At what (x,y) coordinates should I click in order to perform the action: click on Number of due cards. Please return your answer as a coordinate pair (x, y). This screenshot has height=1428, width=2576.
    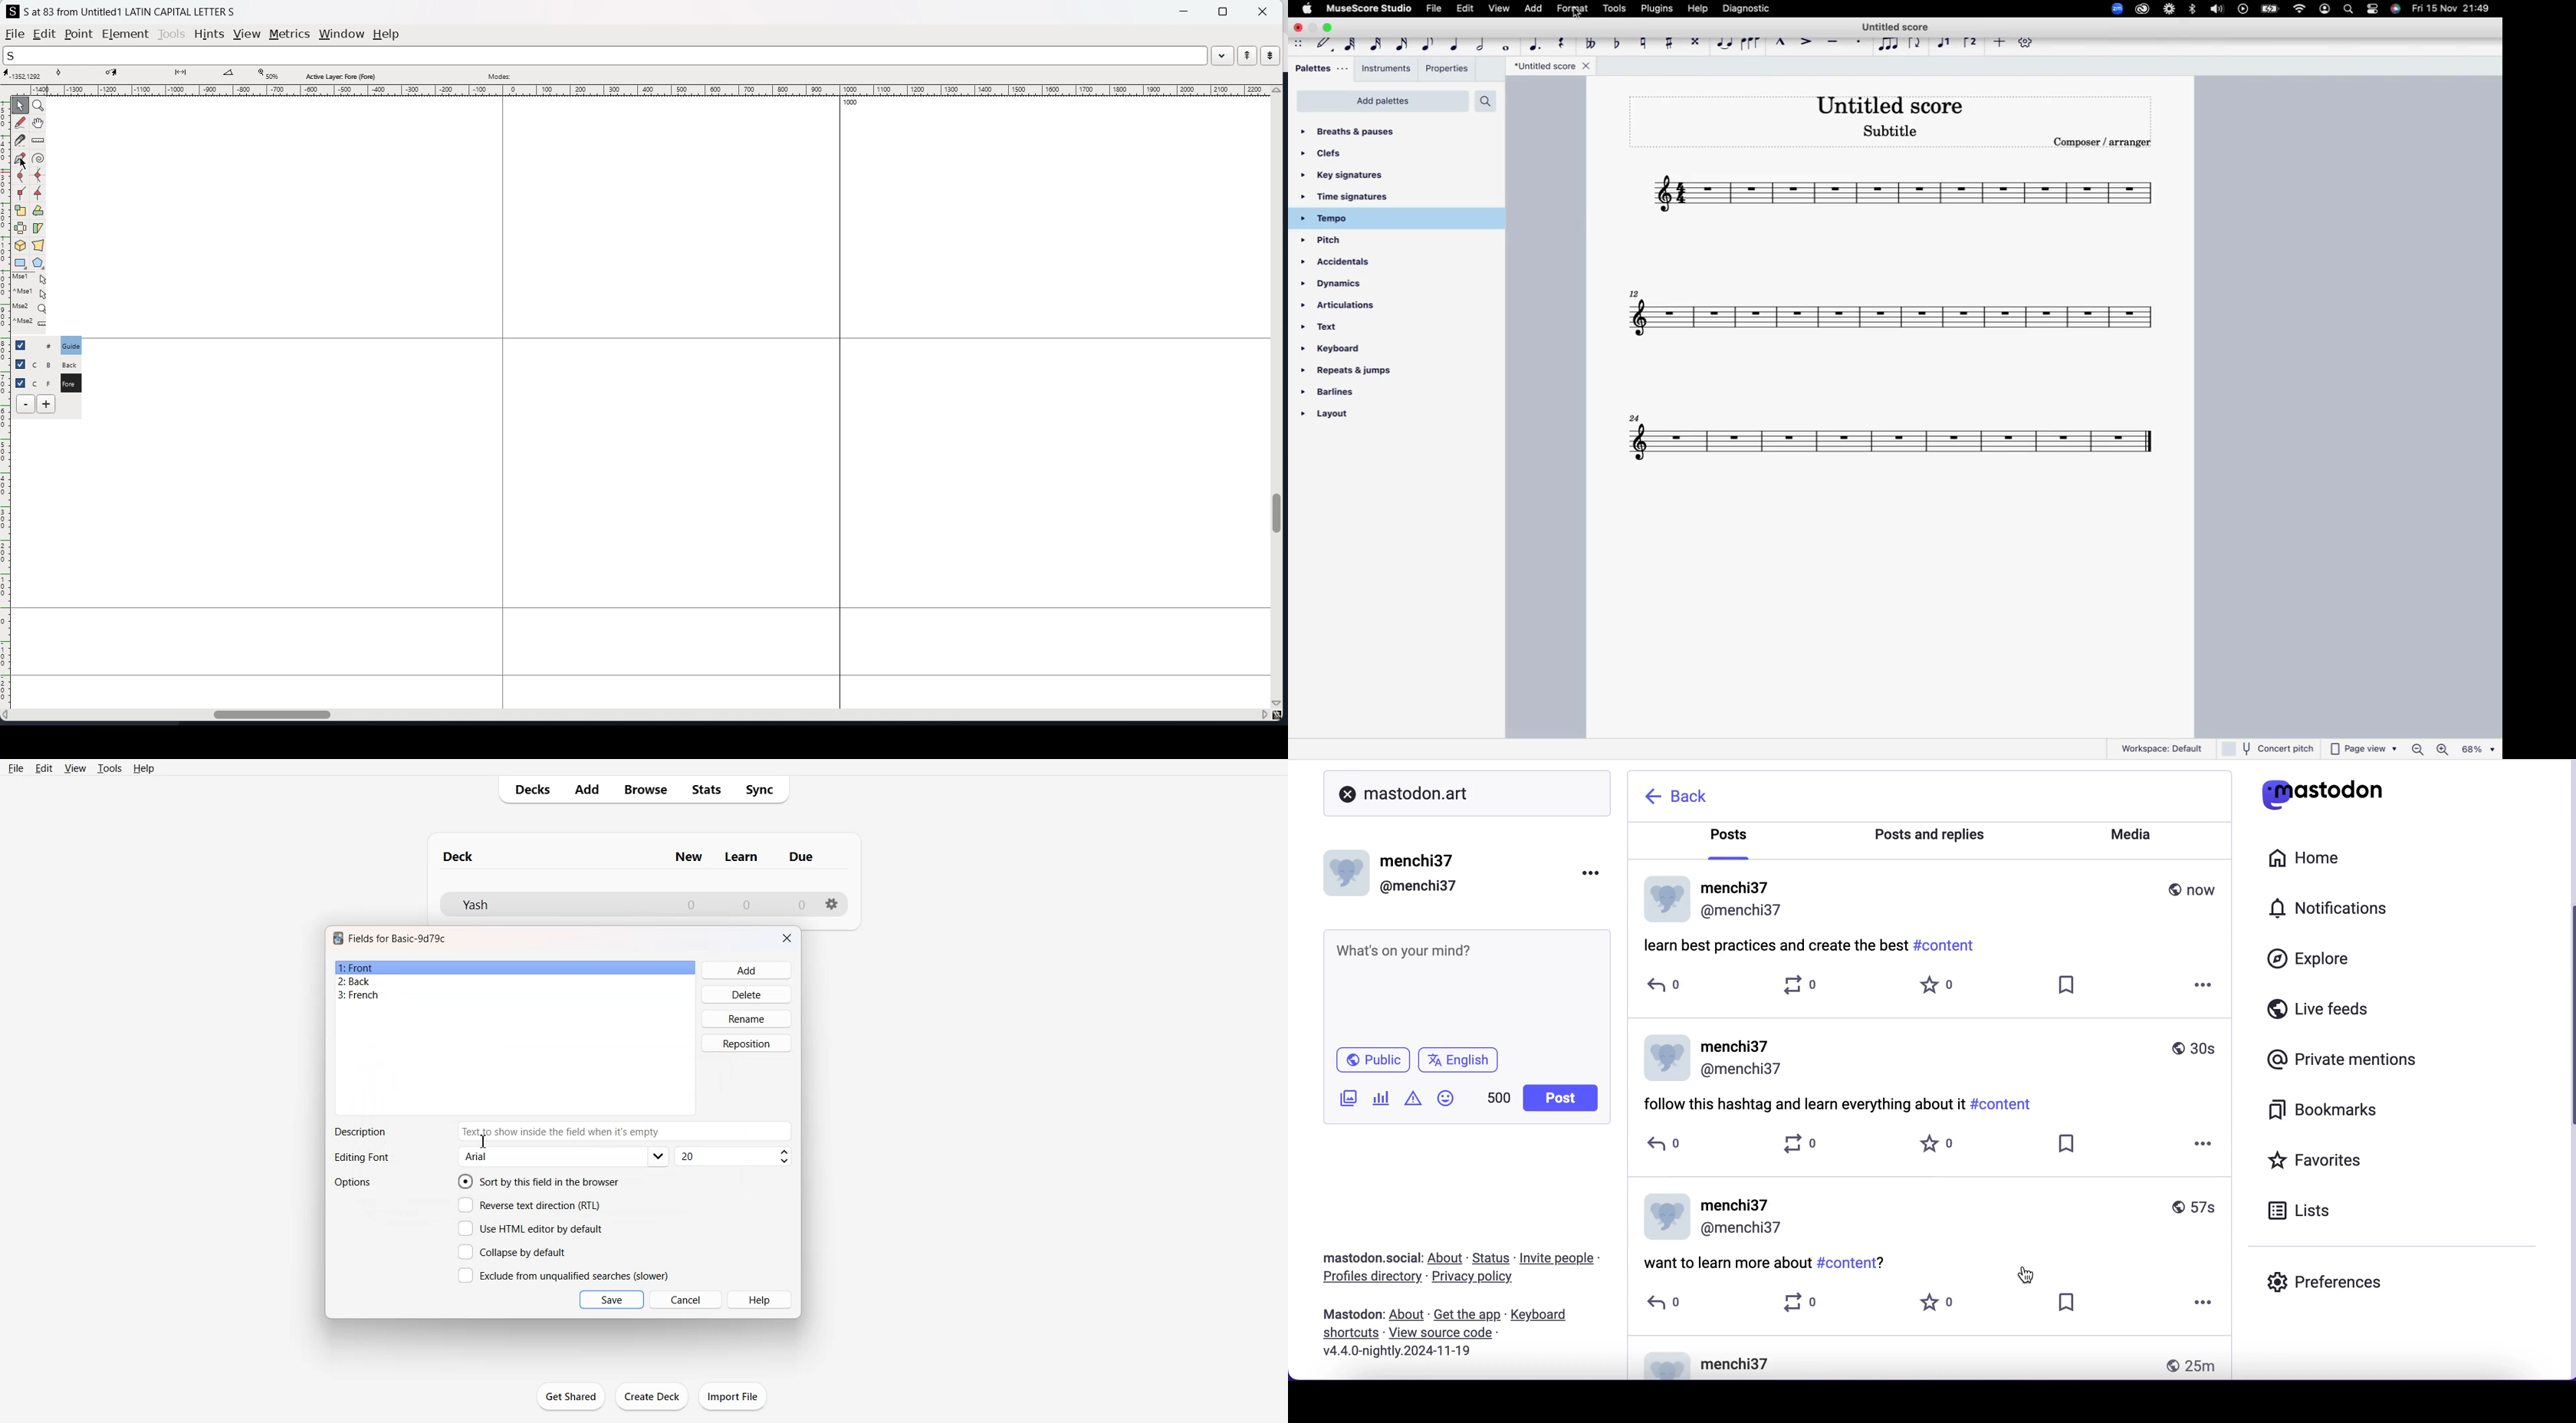
    Looking at the image, I should click on (802, 905).